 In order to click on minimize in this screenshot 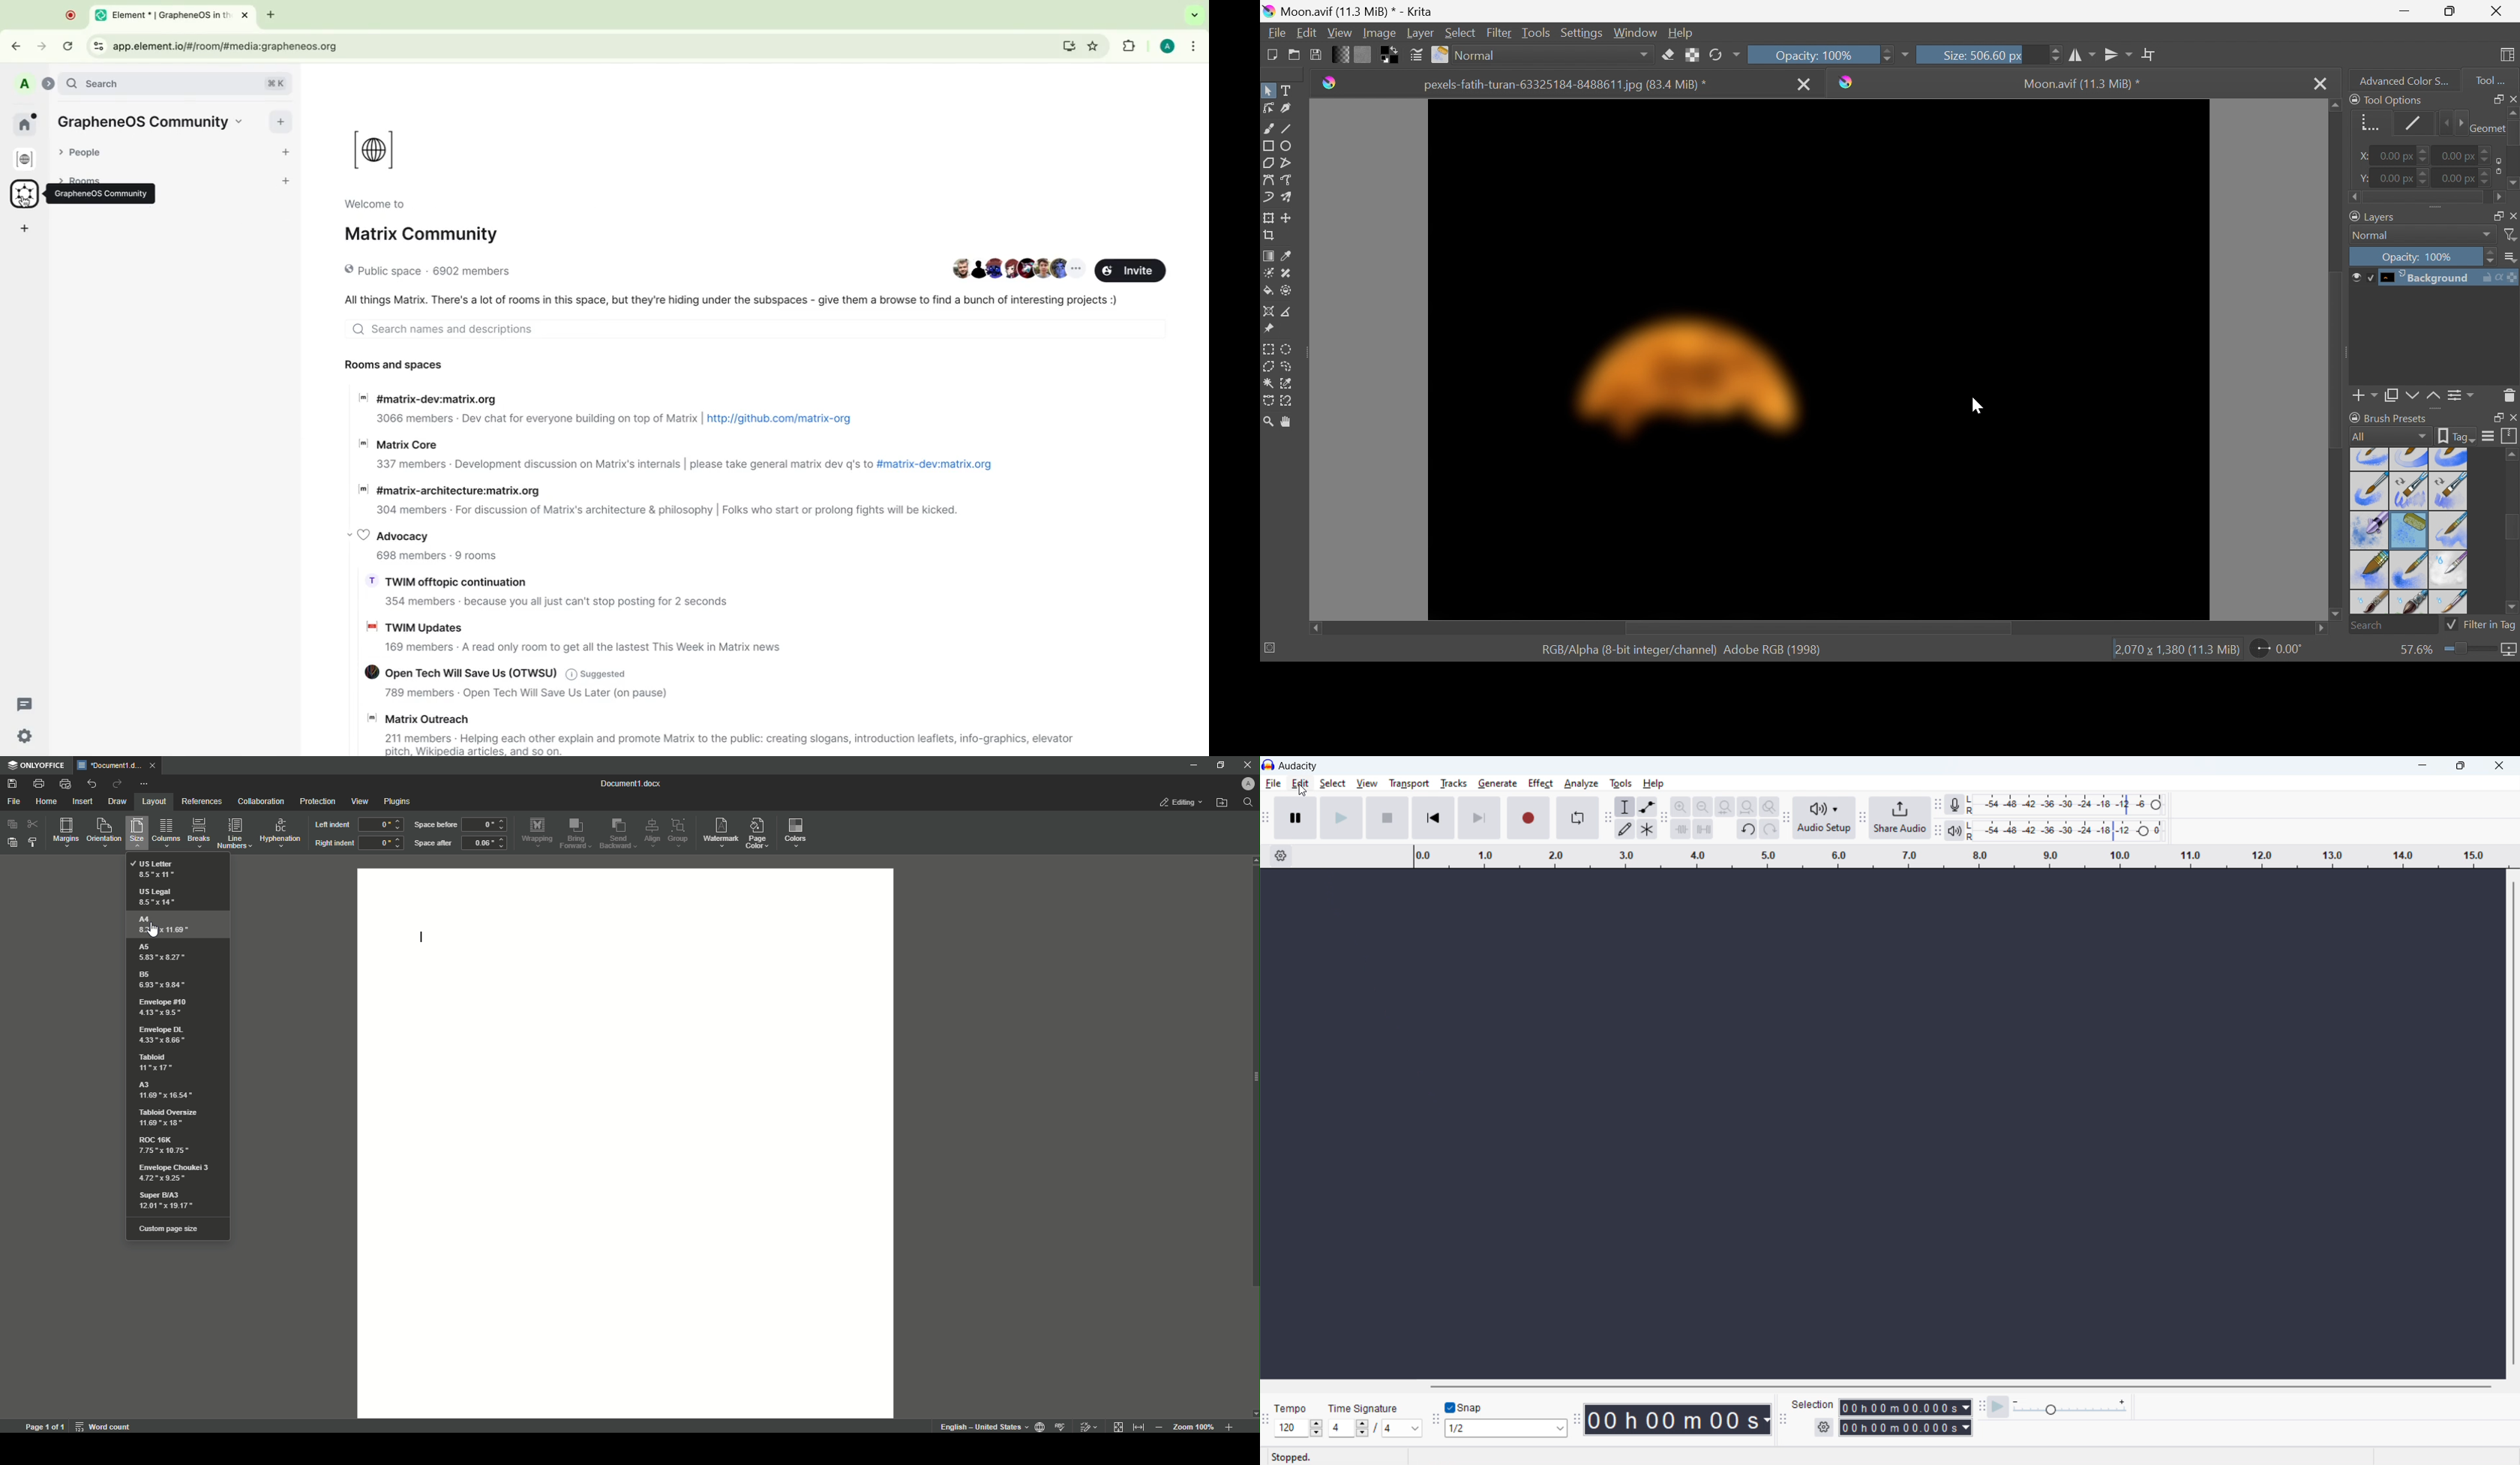, I will do `click(2420, 766)`.